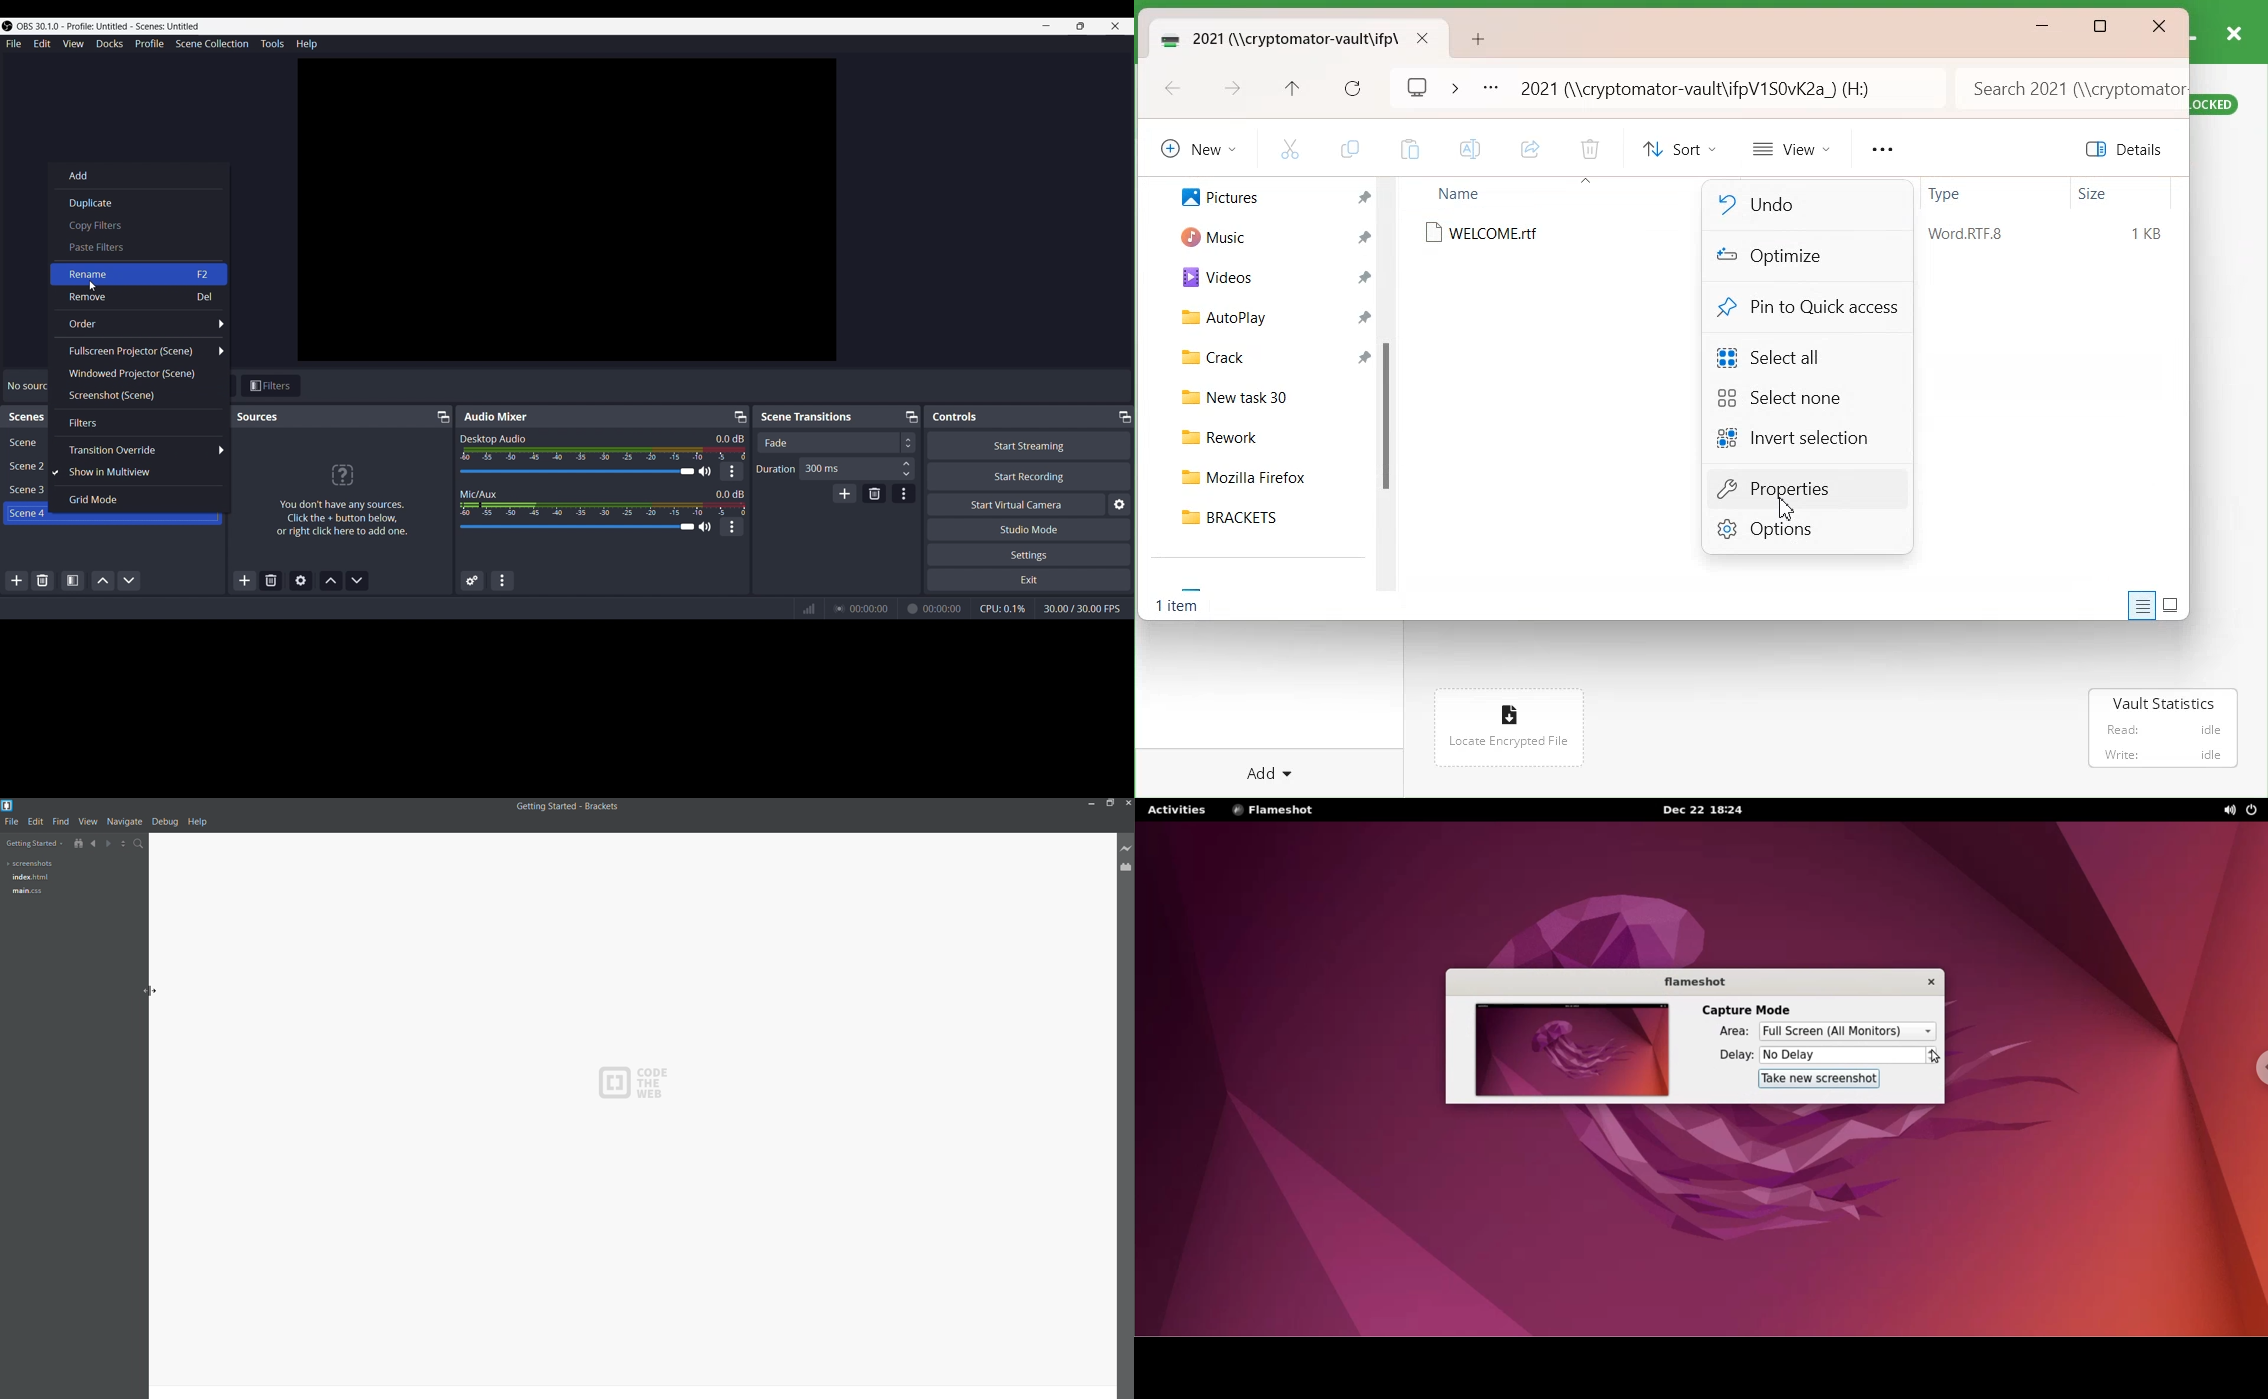 The width and height of the screenshot is (2268, 1400). Describe the element at coordinates (602, 509) in the screenshot. I see `Volume Meter` at that location.